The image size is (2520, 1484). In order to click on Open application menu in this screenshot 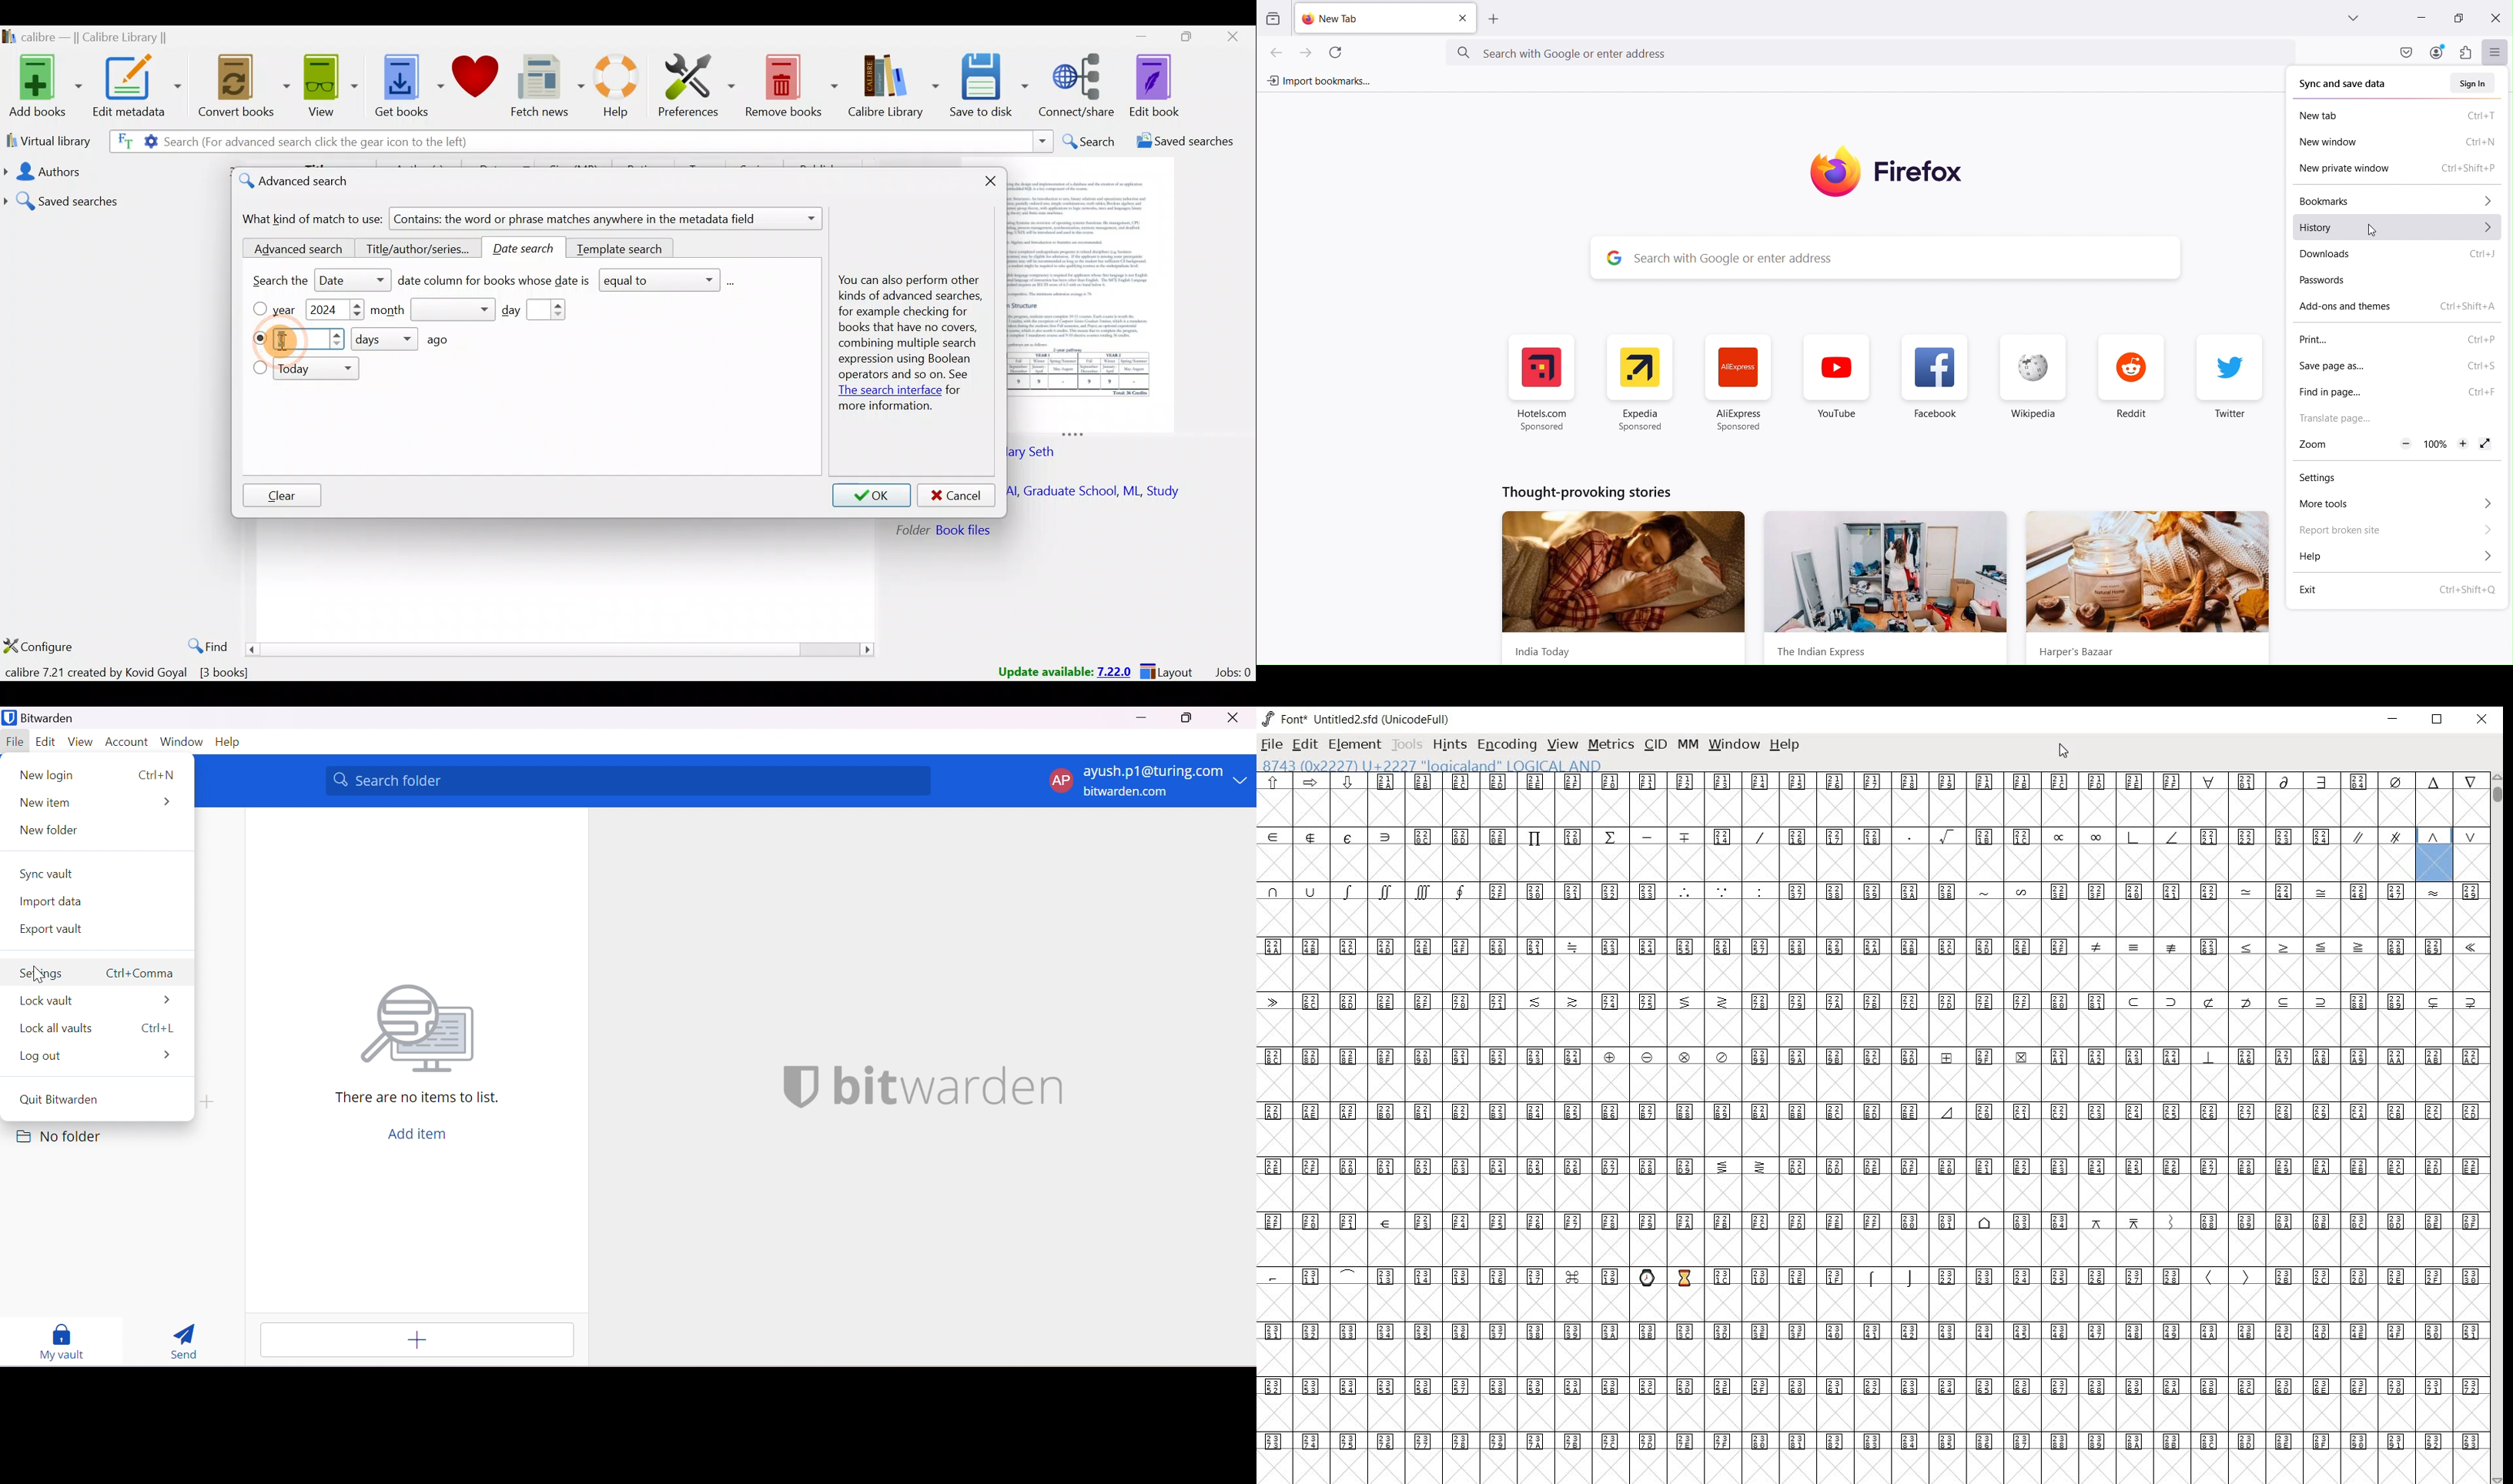, I will do `click(2495, 50)`.